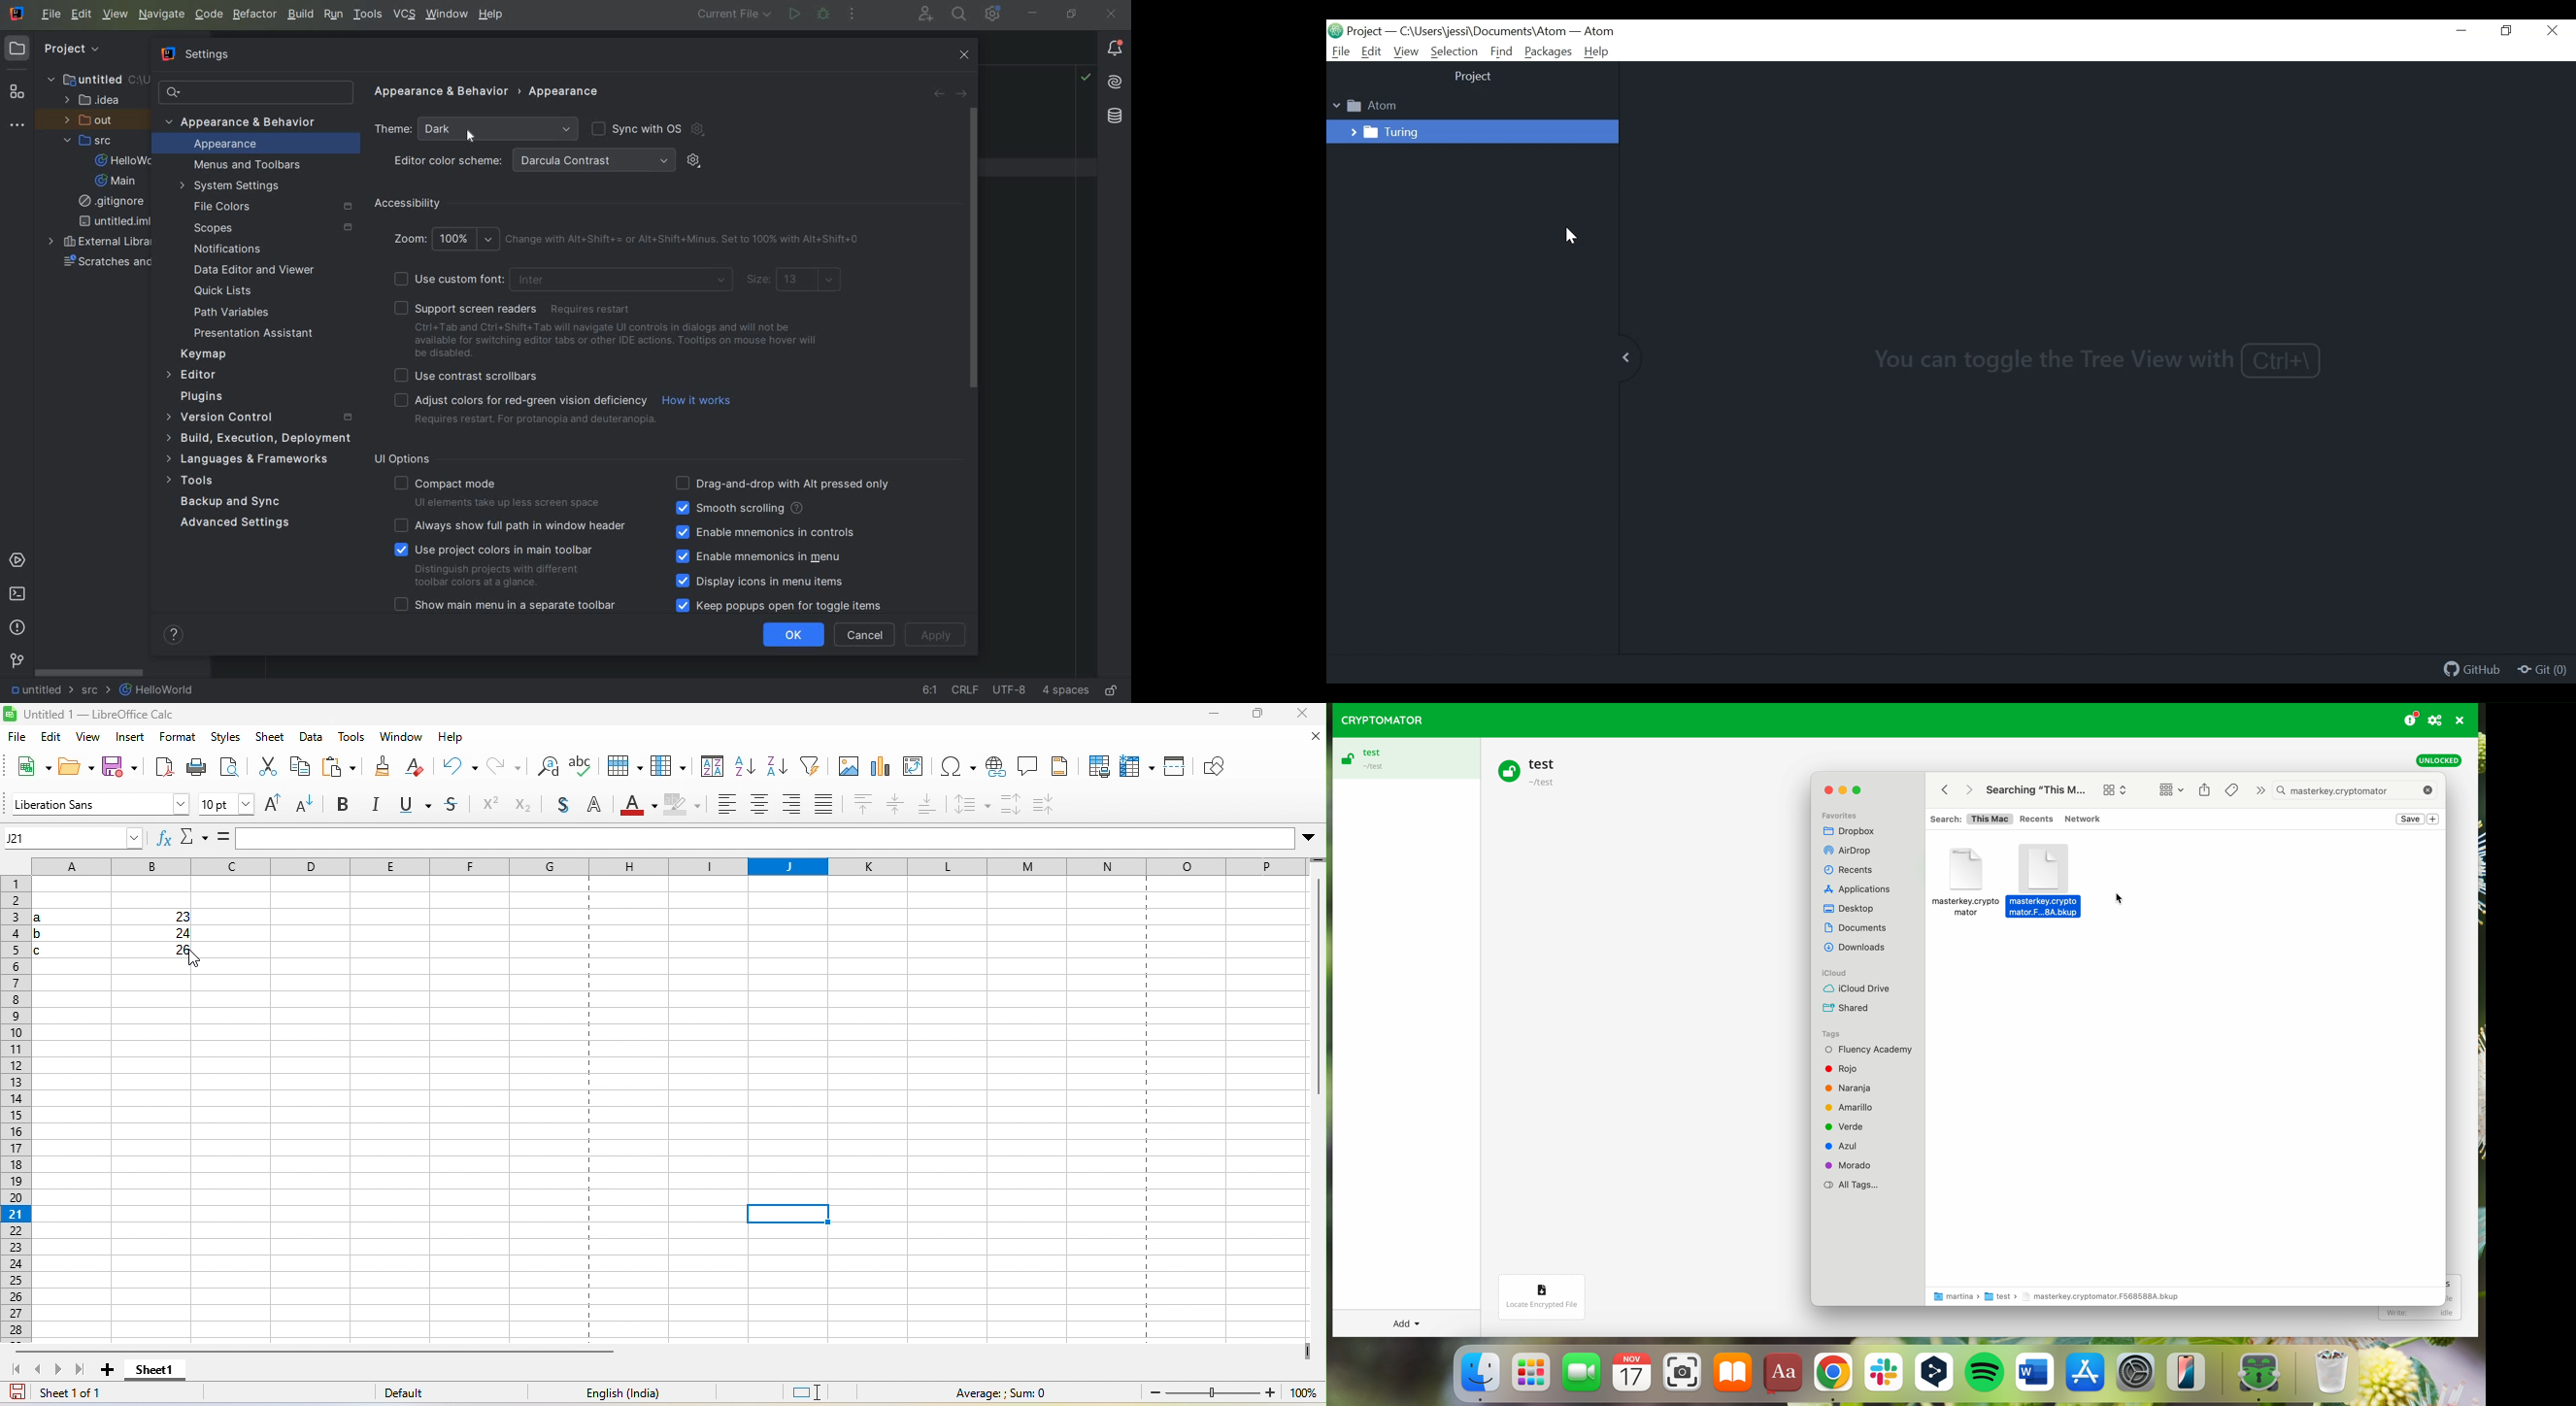  Describe the element at coordinates (914, 766) in the screenshot. I see `edit pivot table` at that location.